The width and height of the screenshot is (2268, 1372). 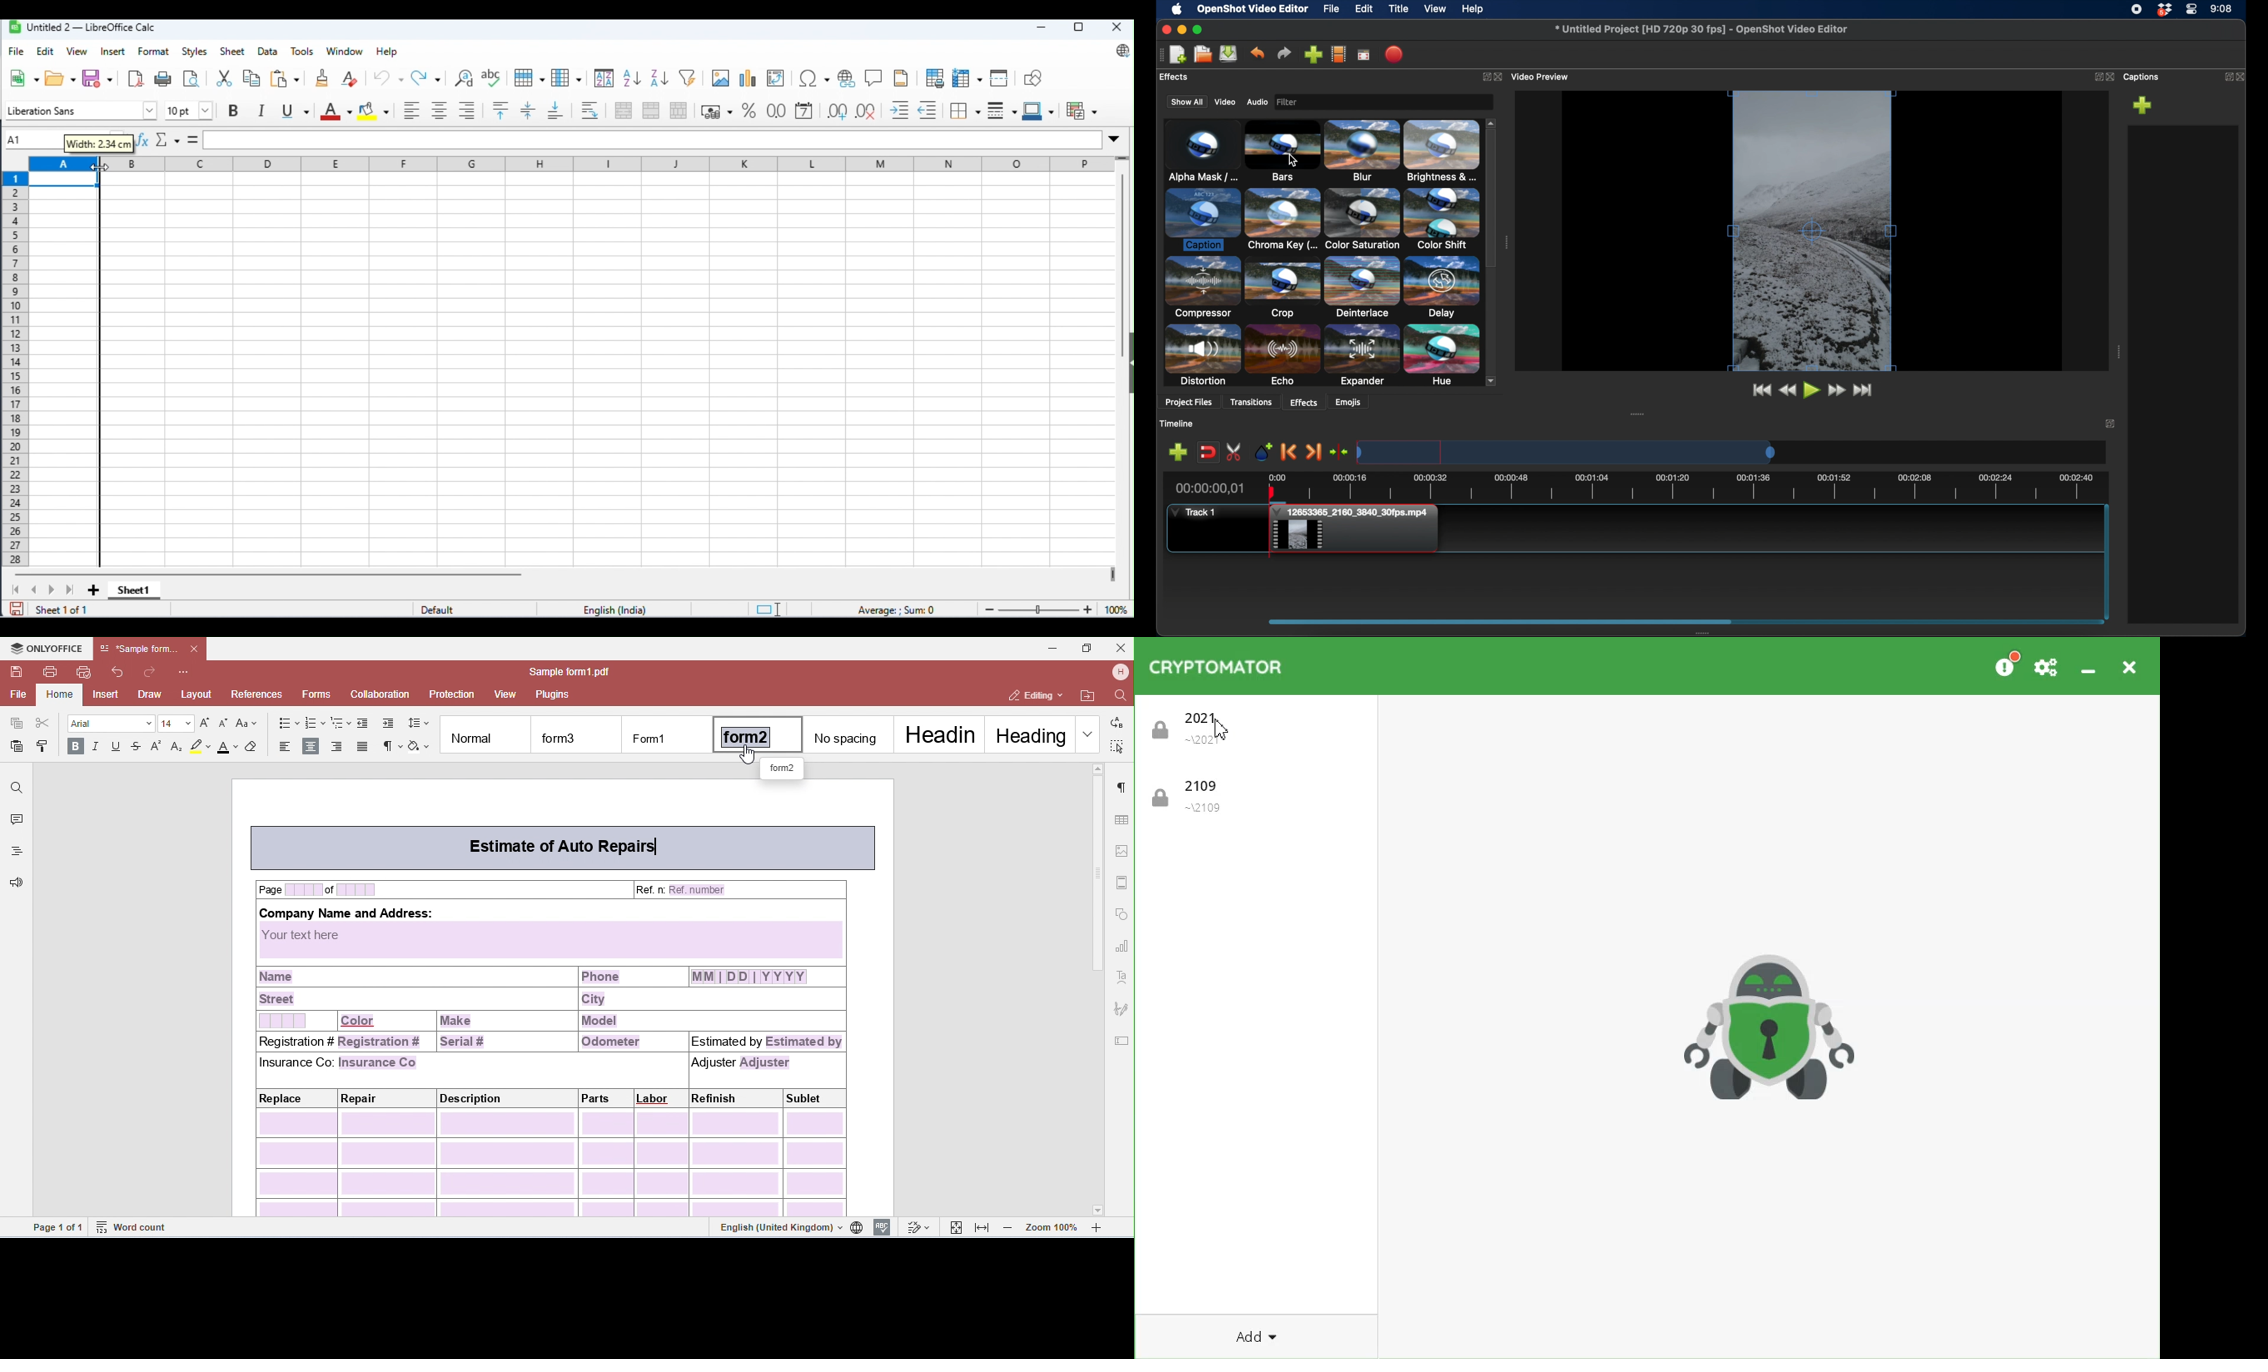 I want to click on scroll up arrow, so click(x=1492, y=122).